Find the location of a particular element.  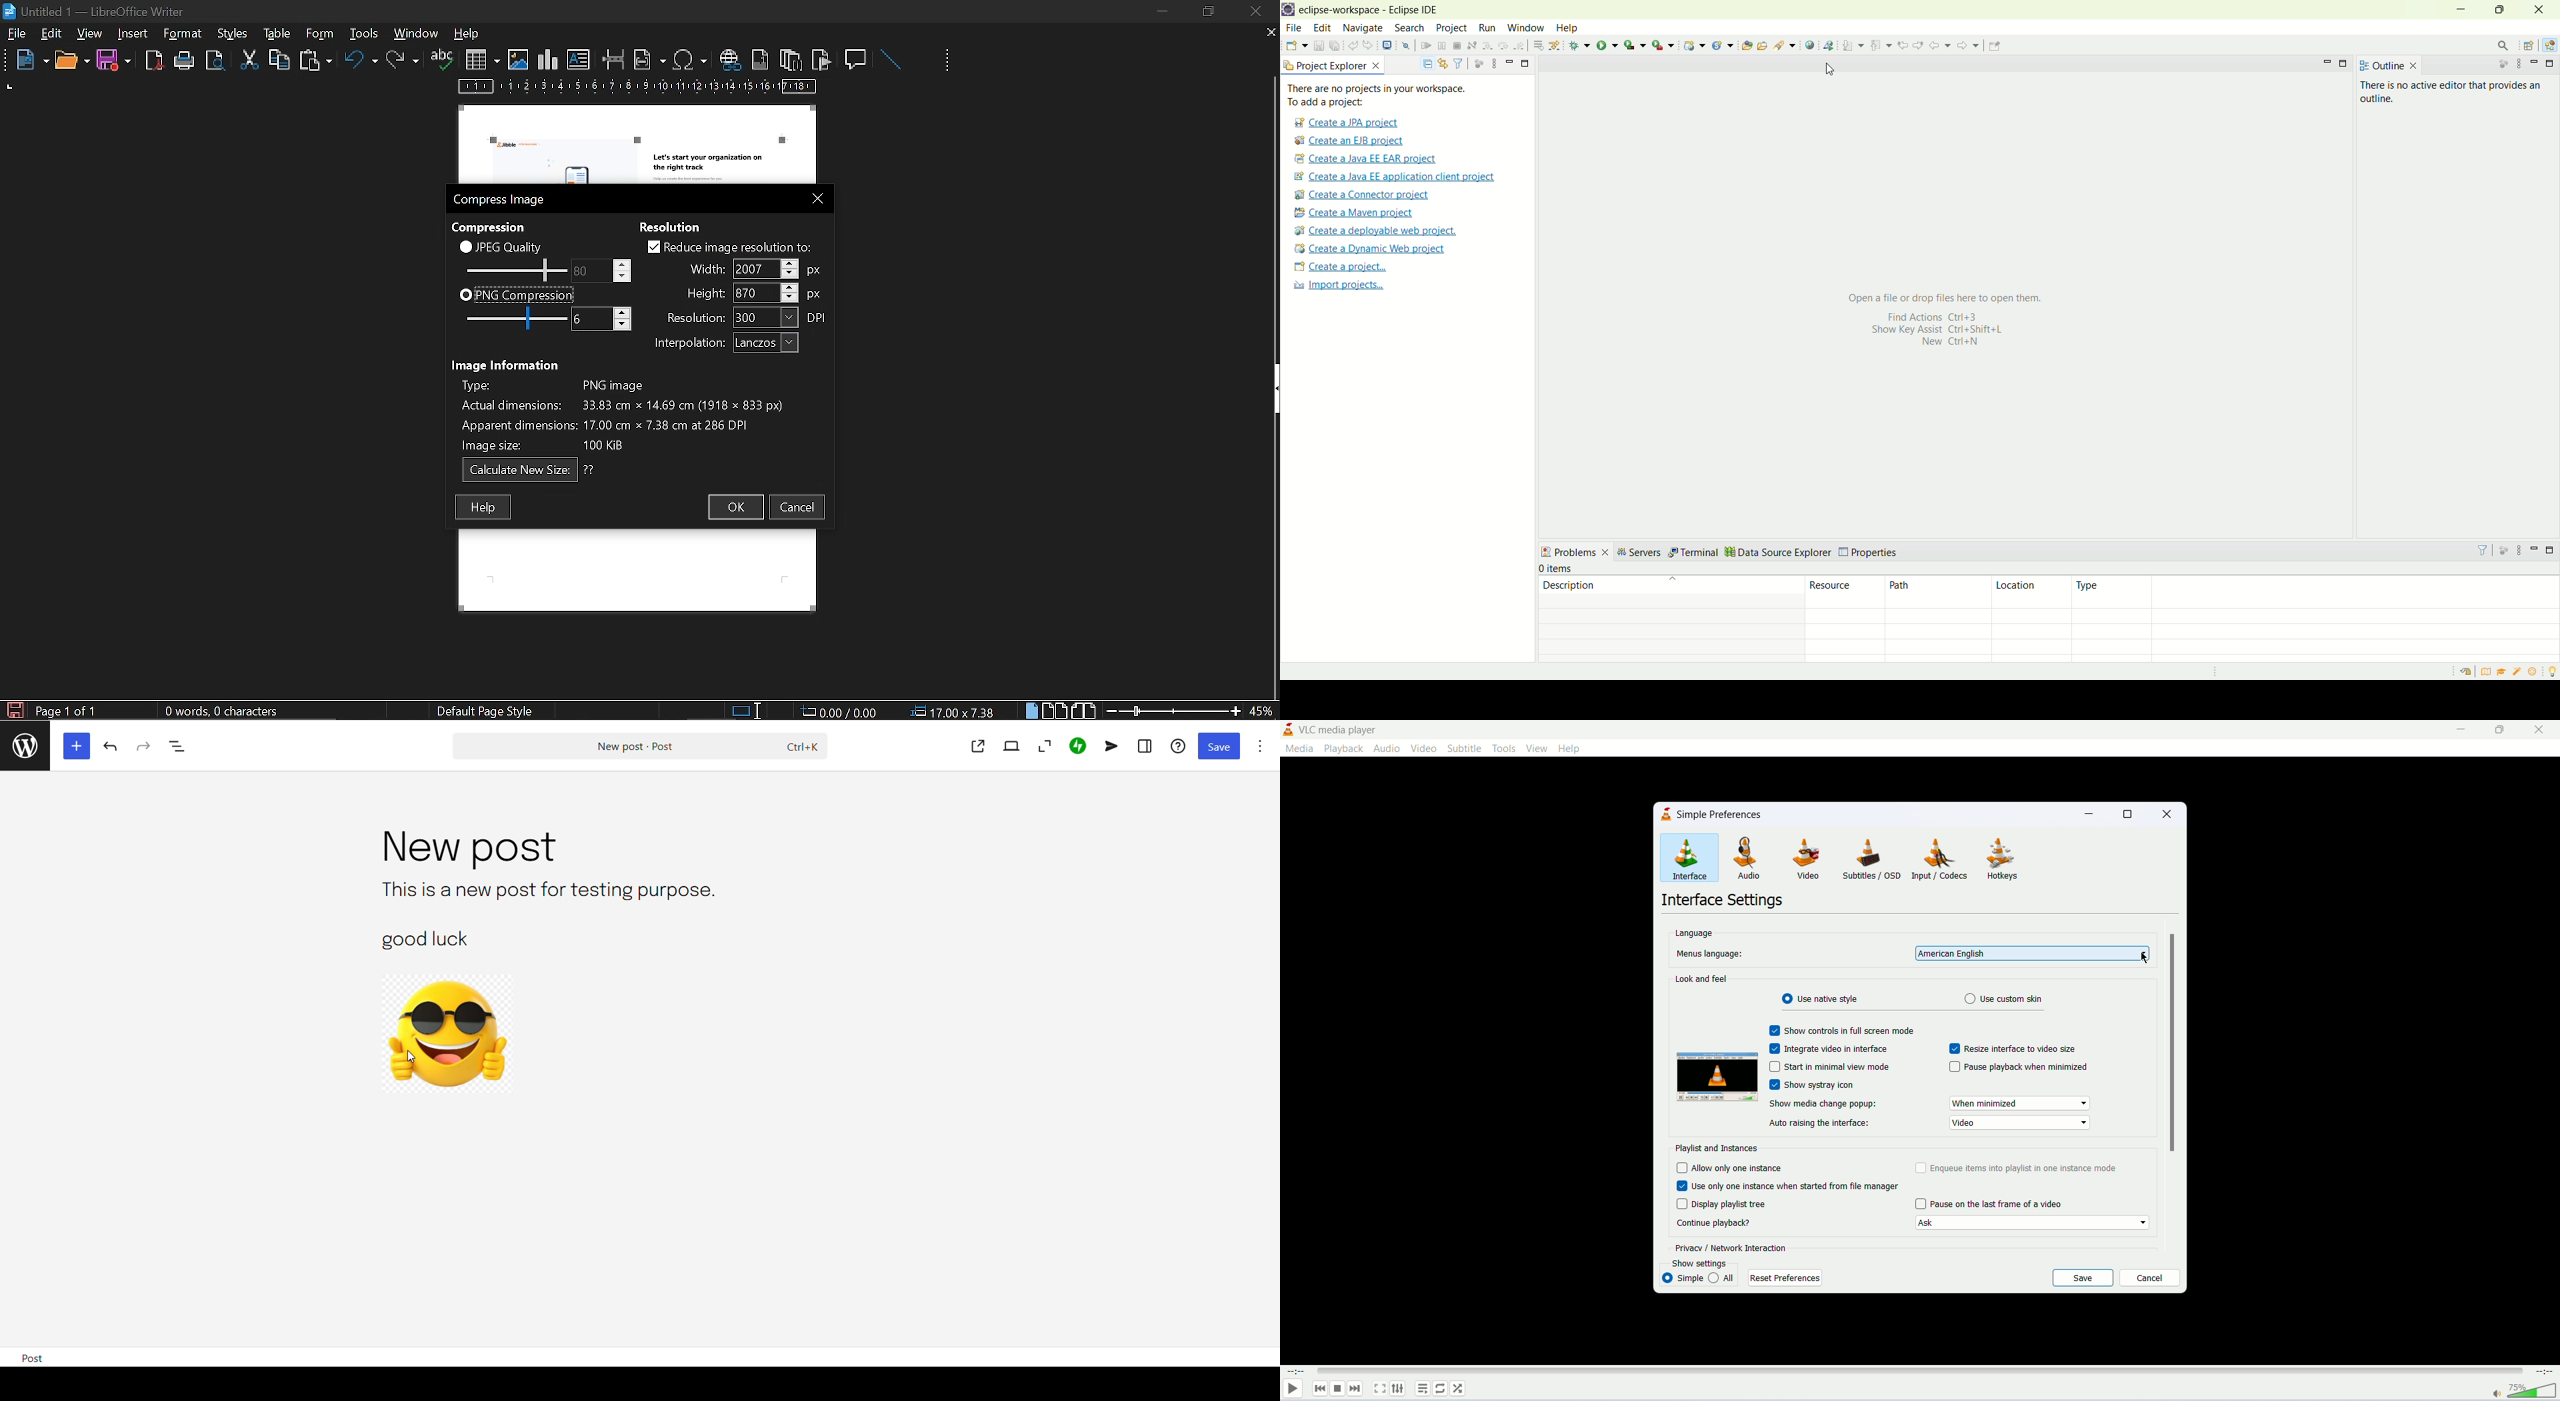

close is located at coordinates (2538, 732).